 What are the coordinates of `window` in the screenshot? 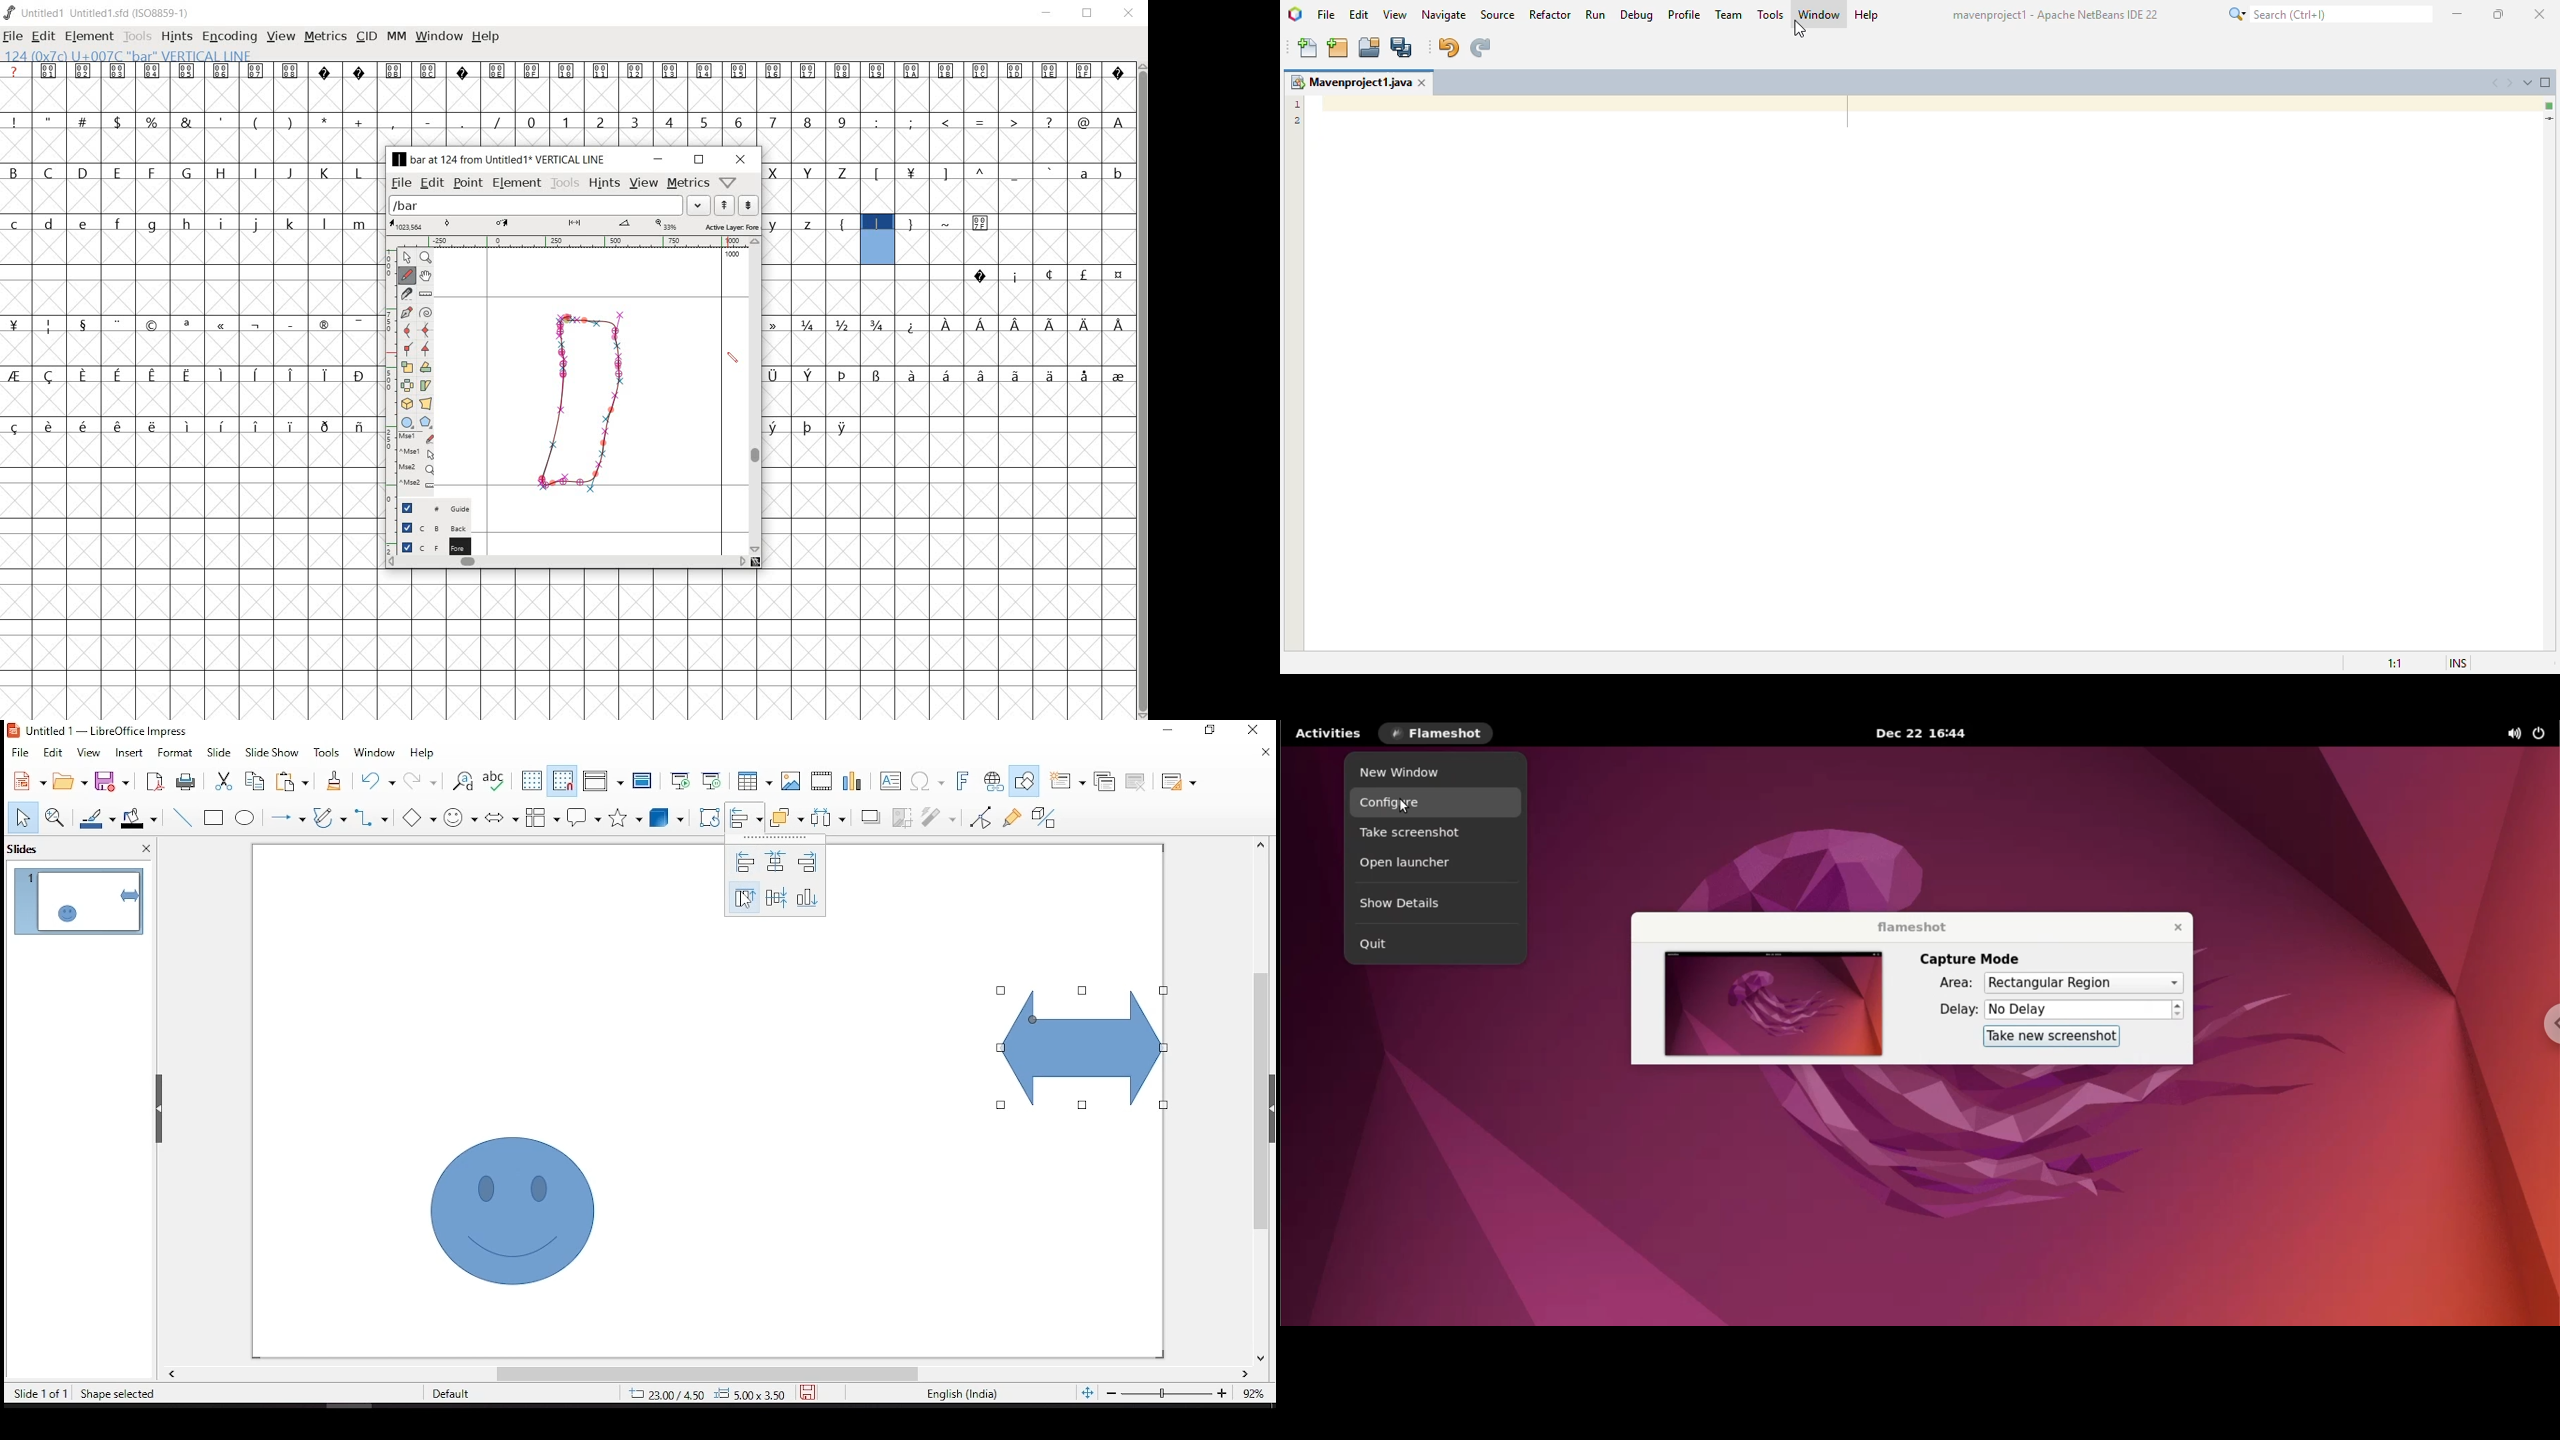 It's located at (440, 35).